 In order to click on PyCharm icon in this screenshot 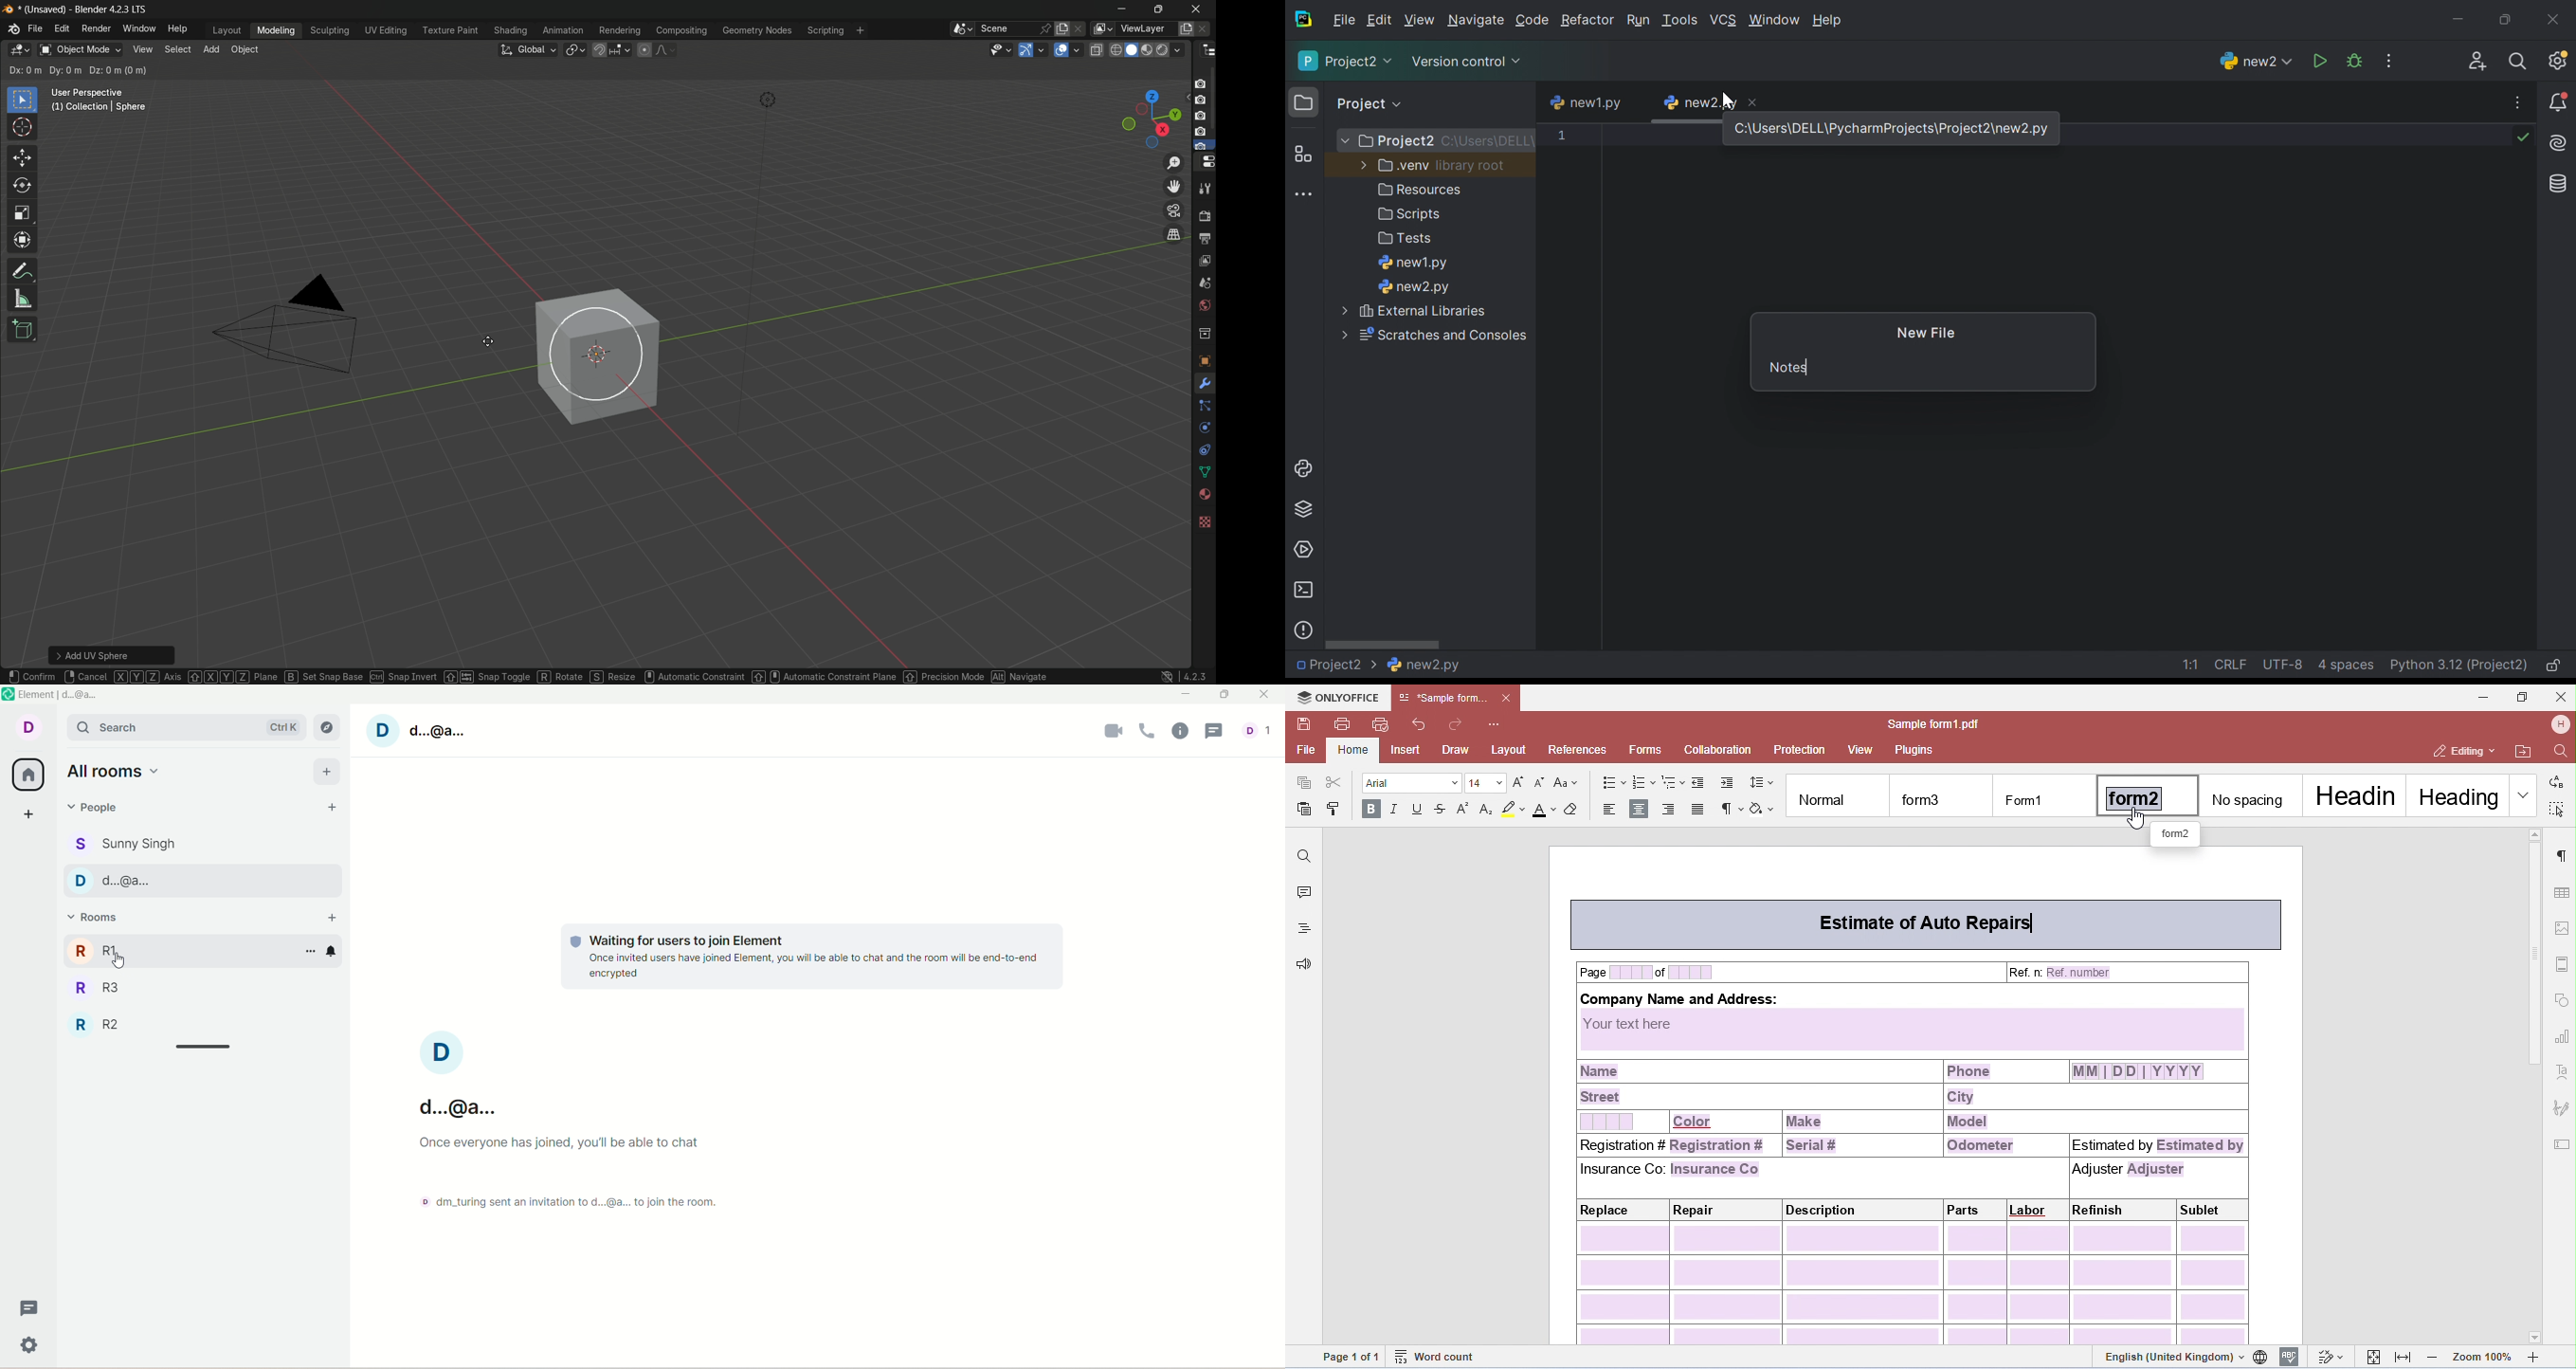, I will do `click(1306, 20)`.